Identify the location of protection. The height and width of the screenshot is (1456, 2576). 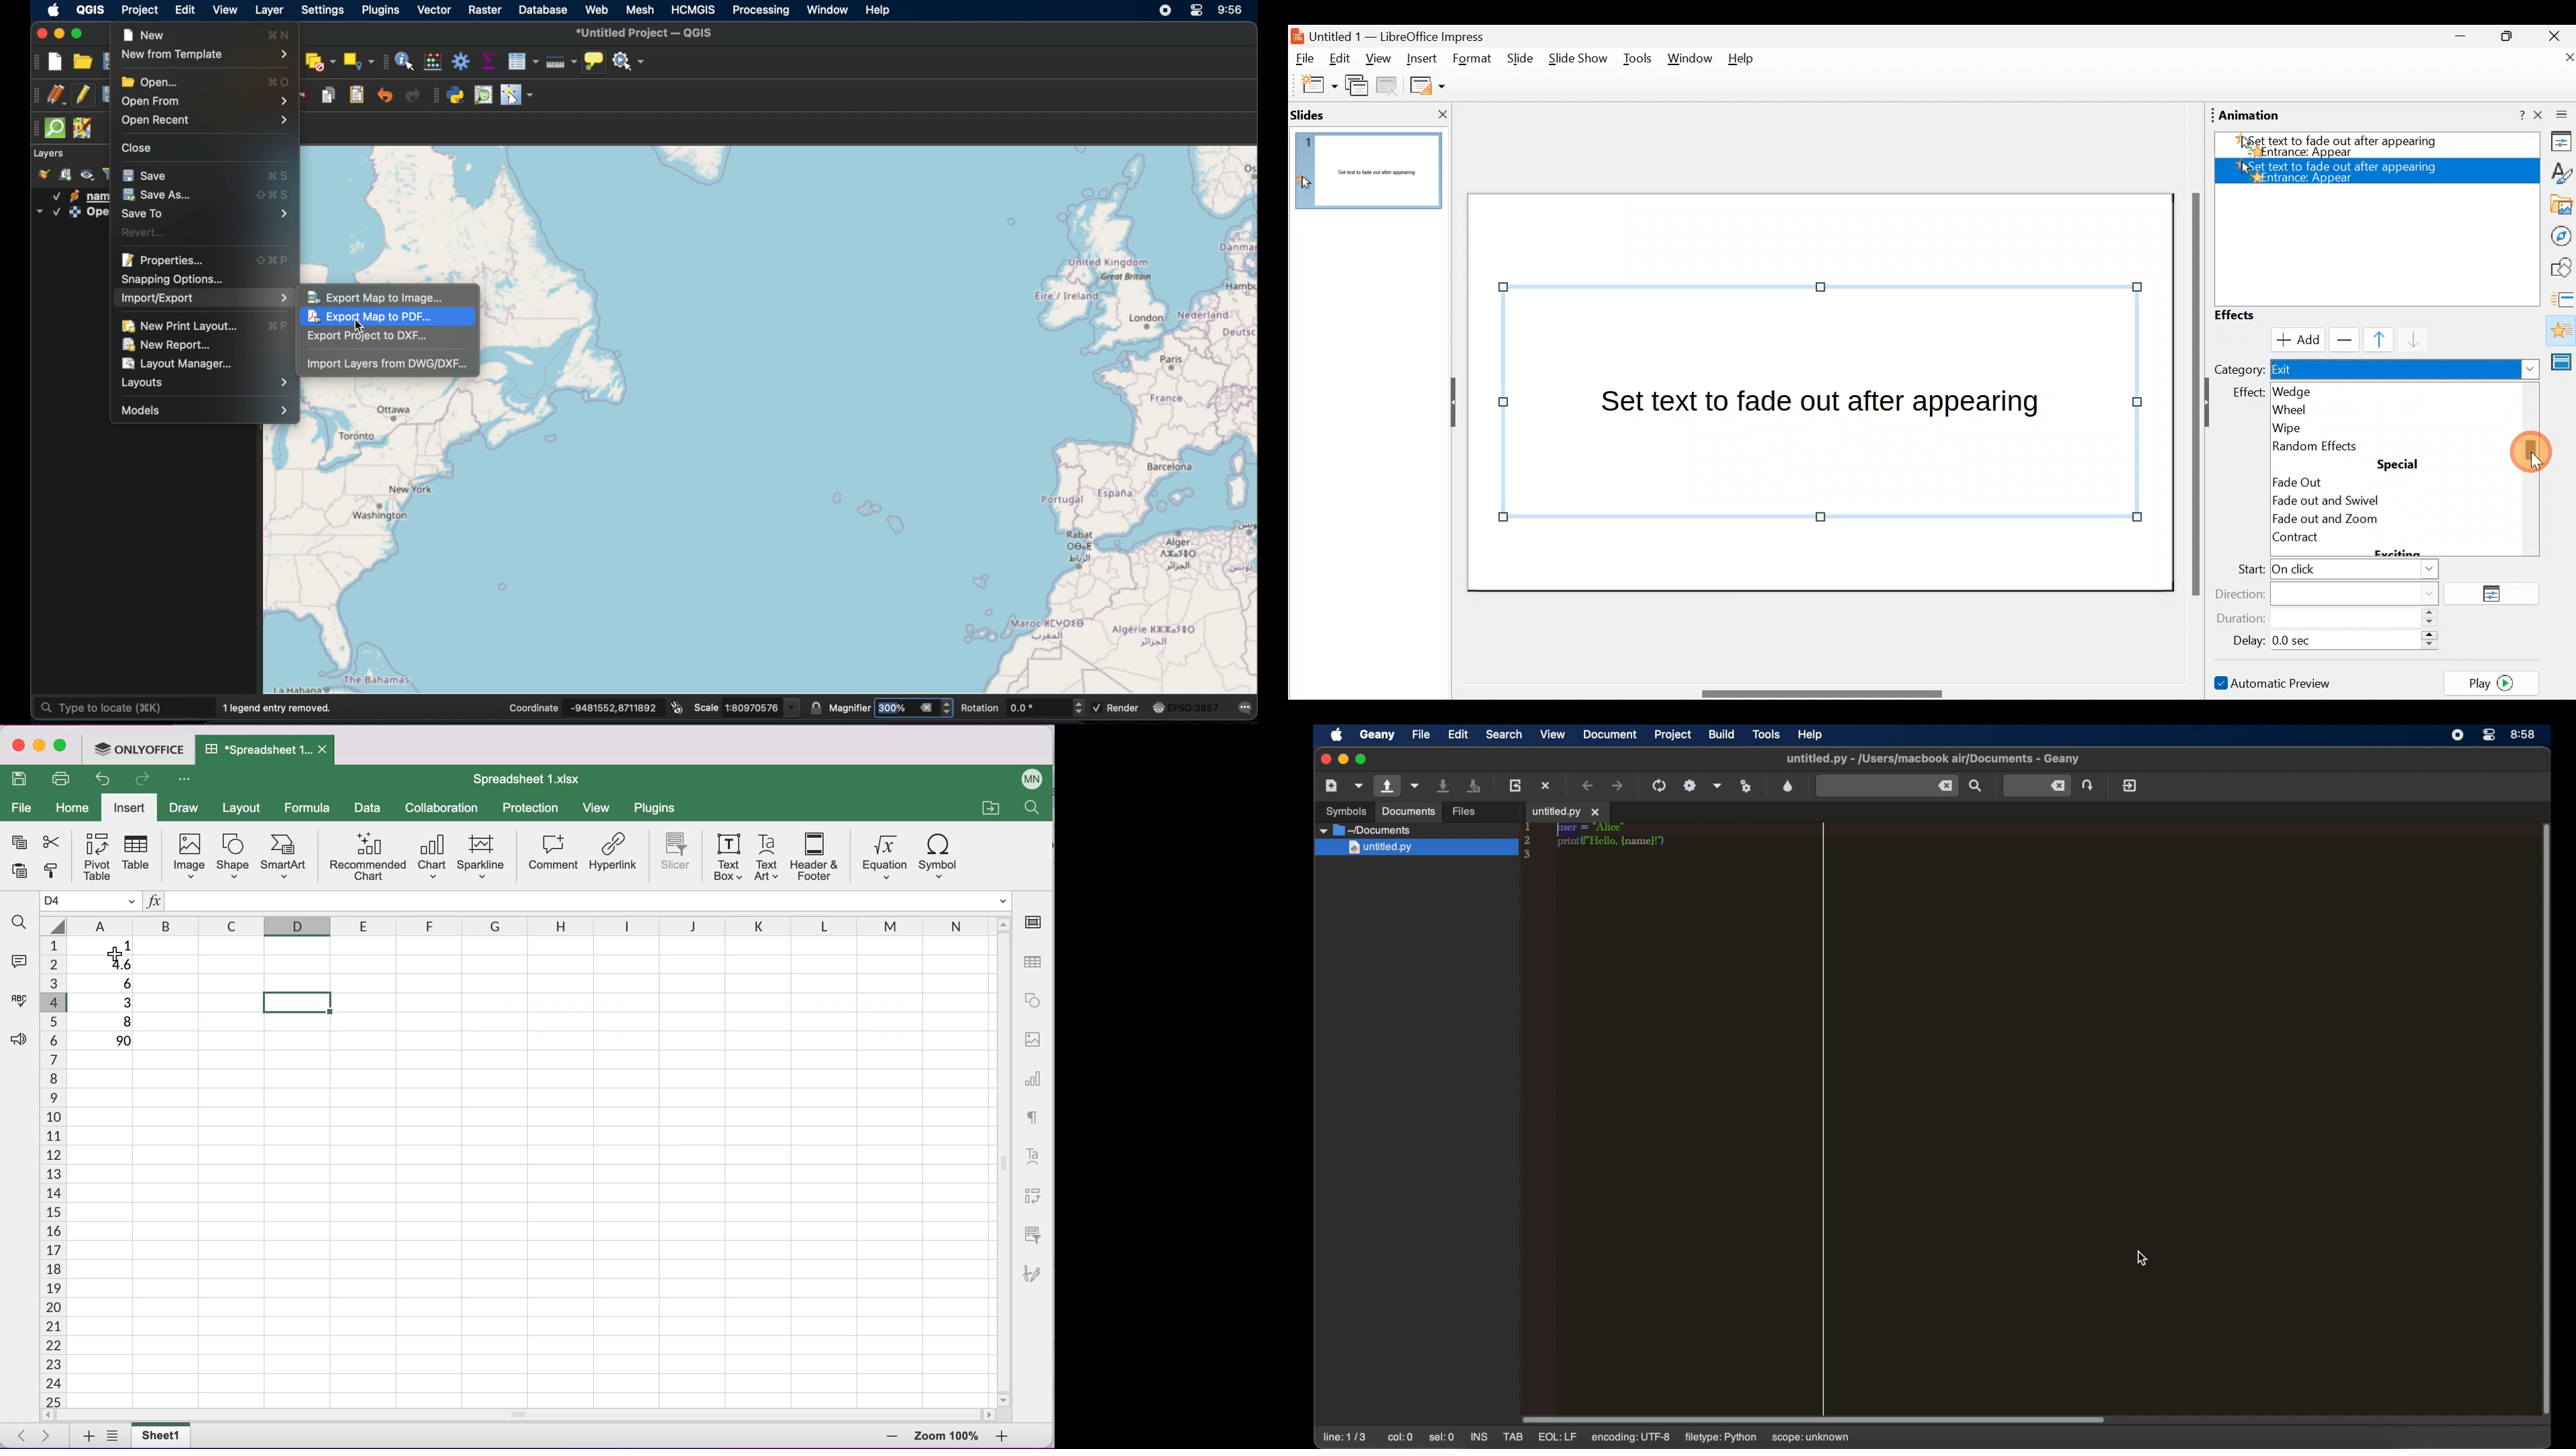
(529, 808).